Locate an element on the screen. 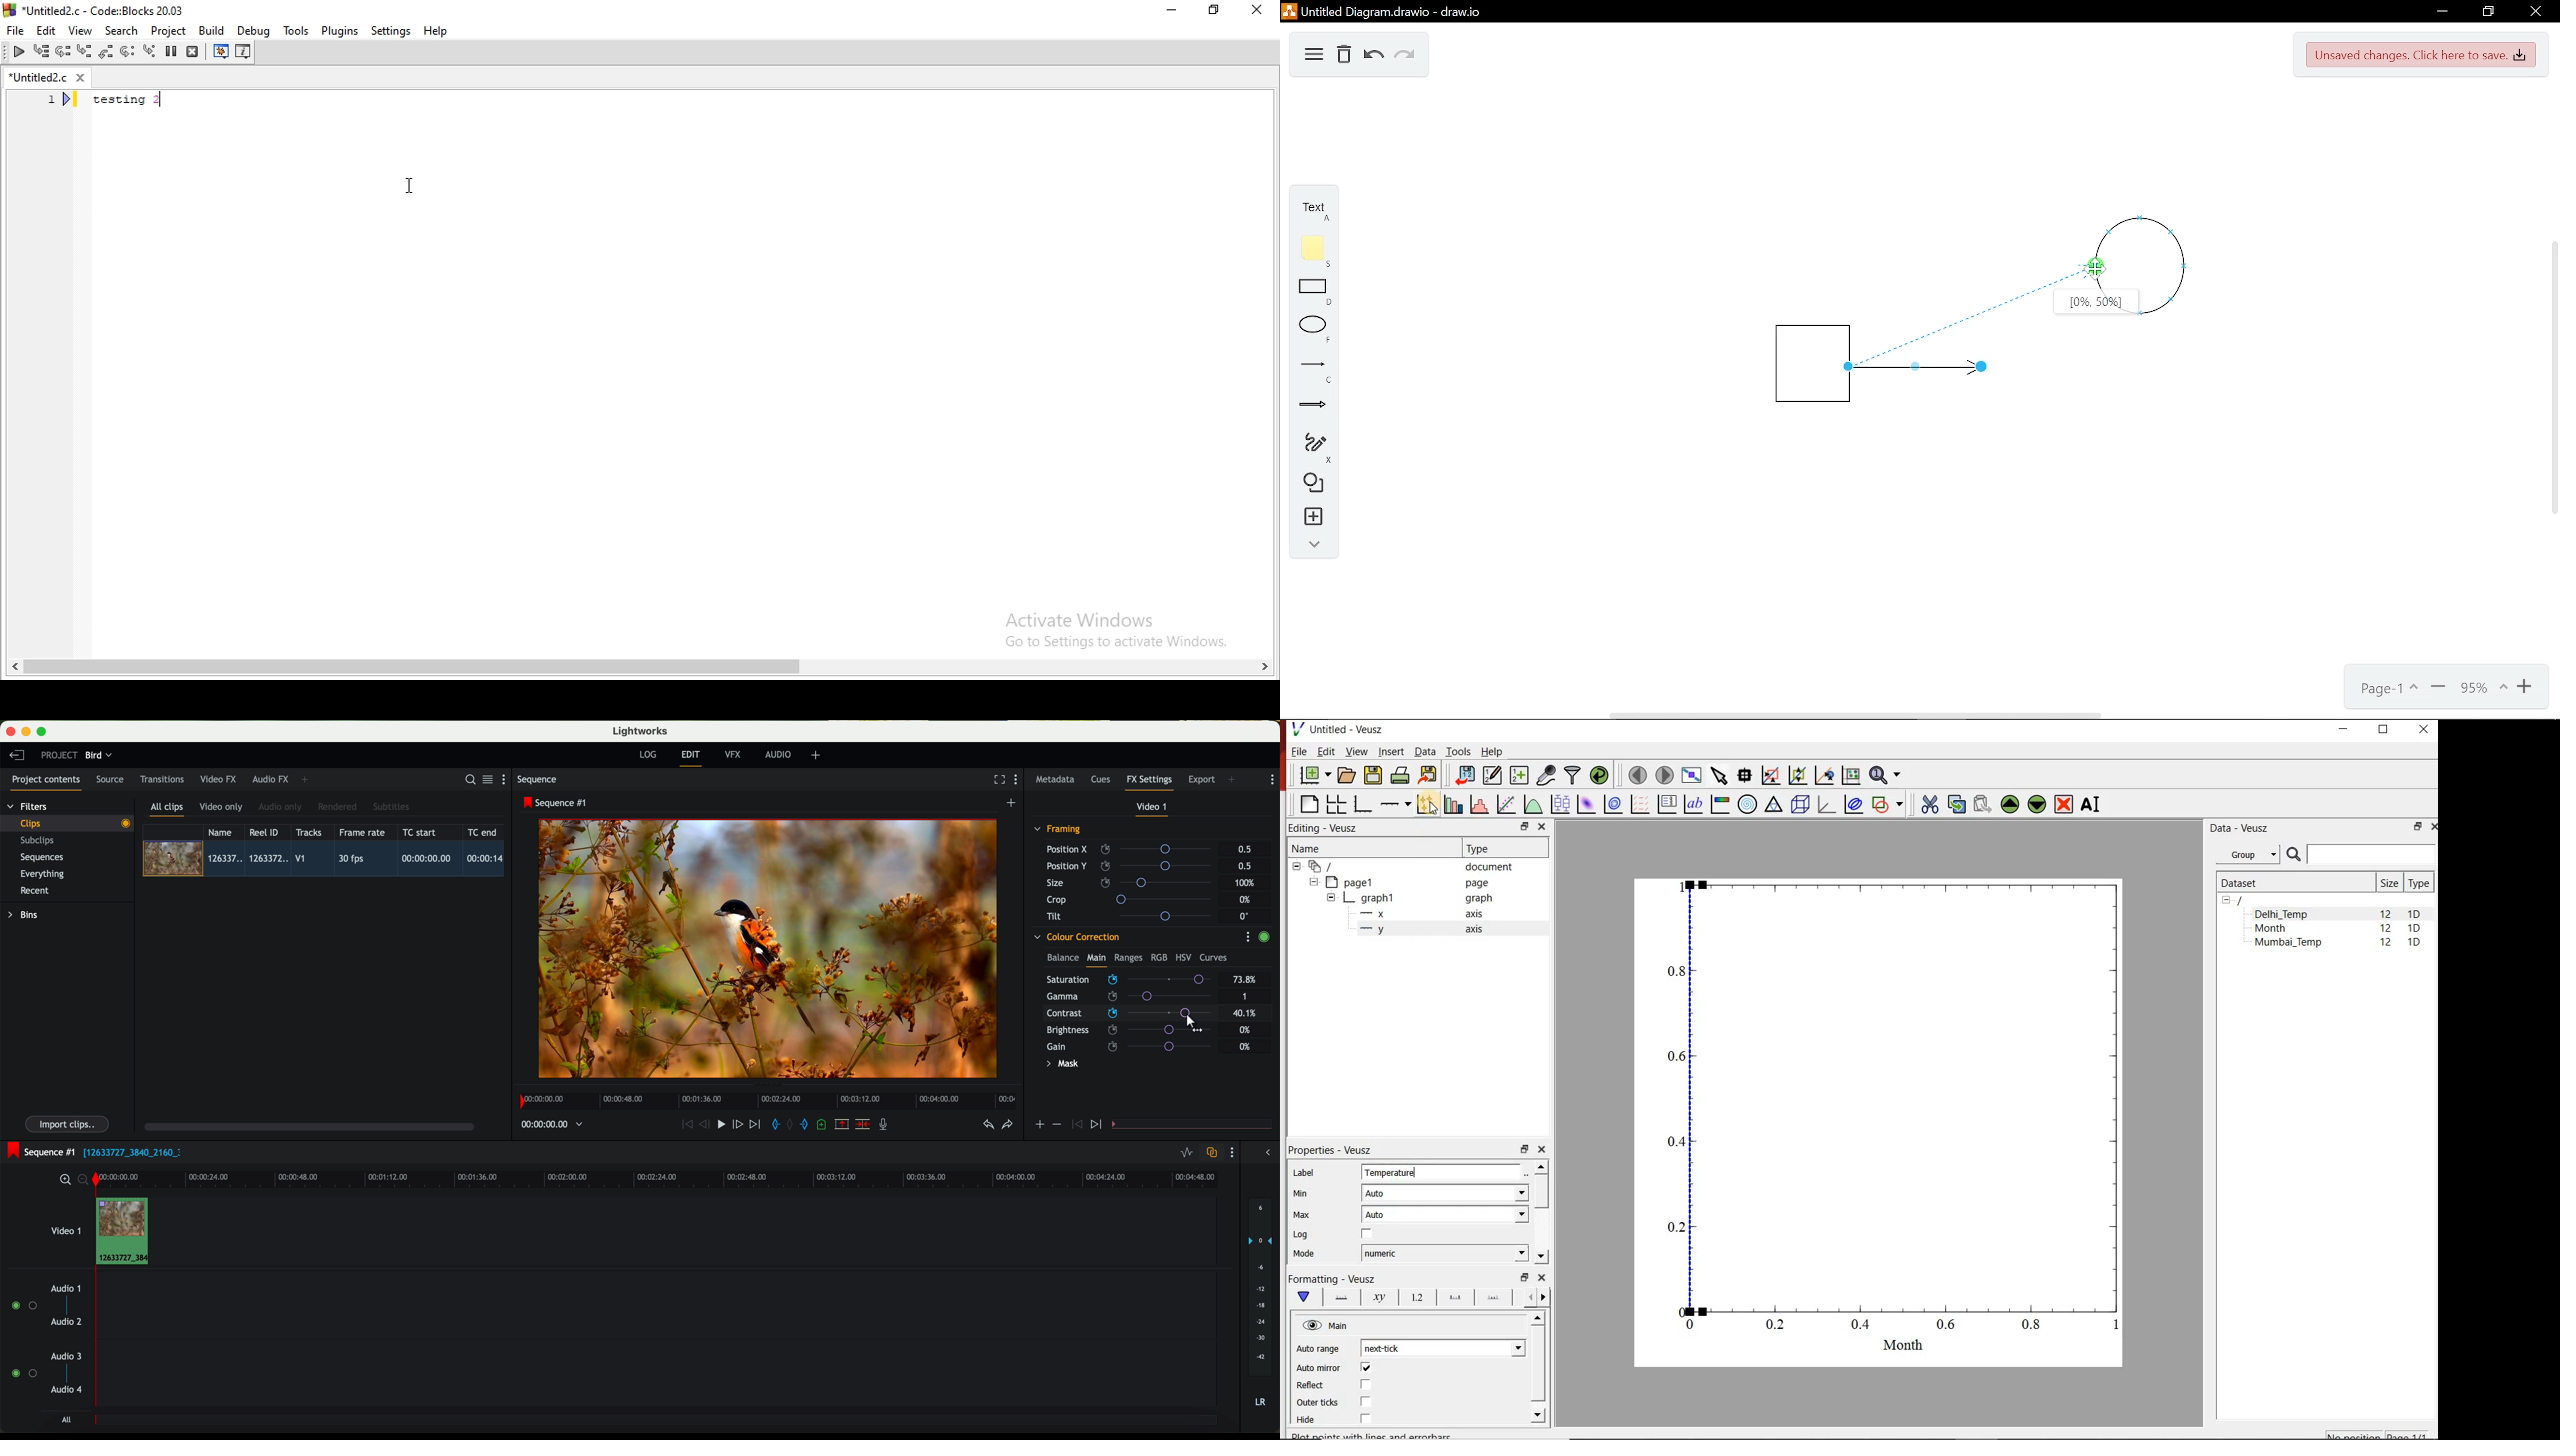  Minimise is located at coordinates (1170, 10).